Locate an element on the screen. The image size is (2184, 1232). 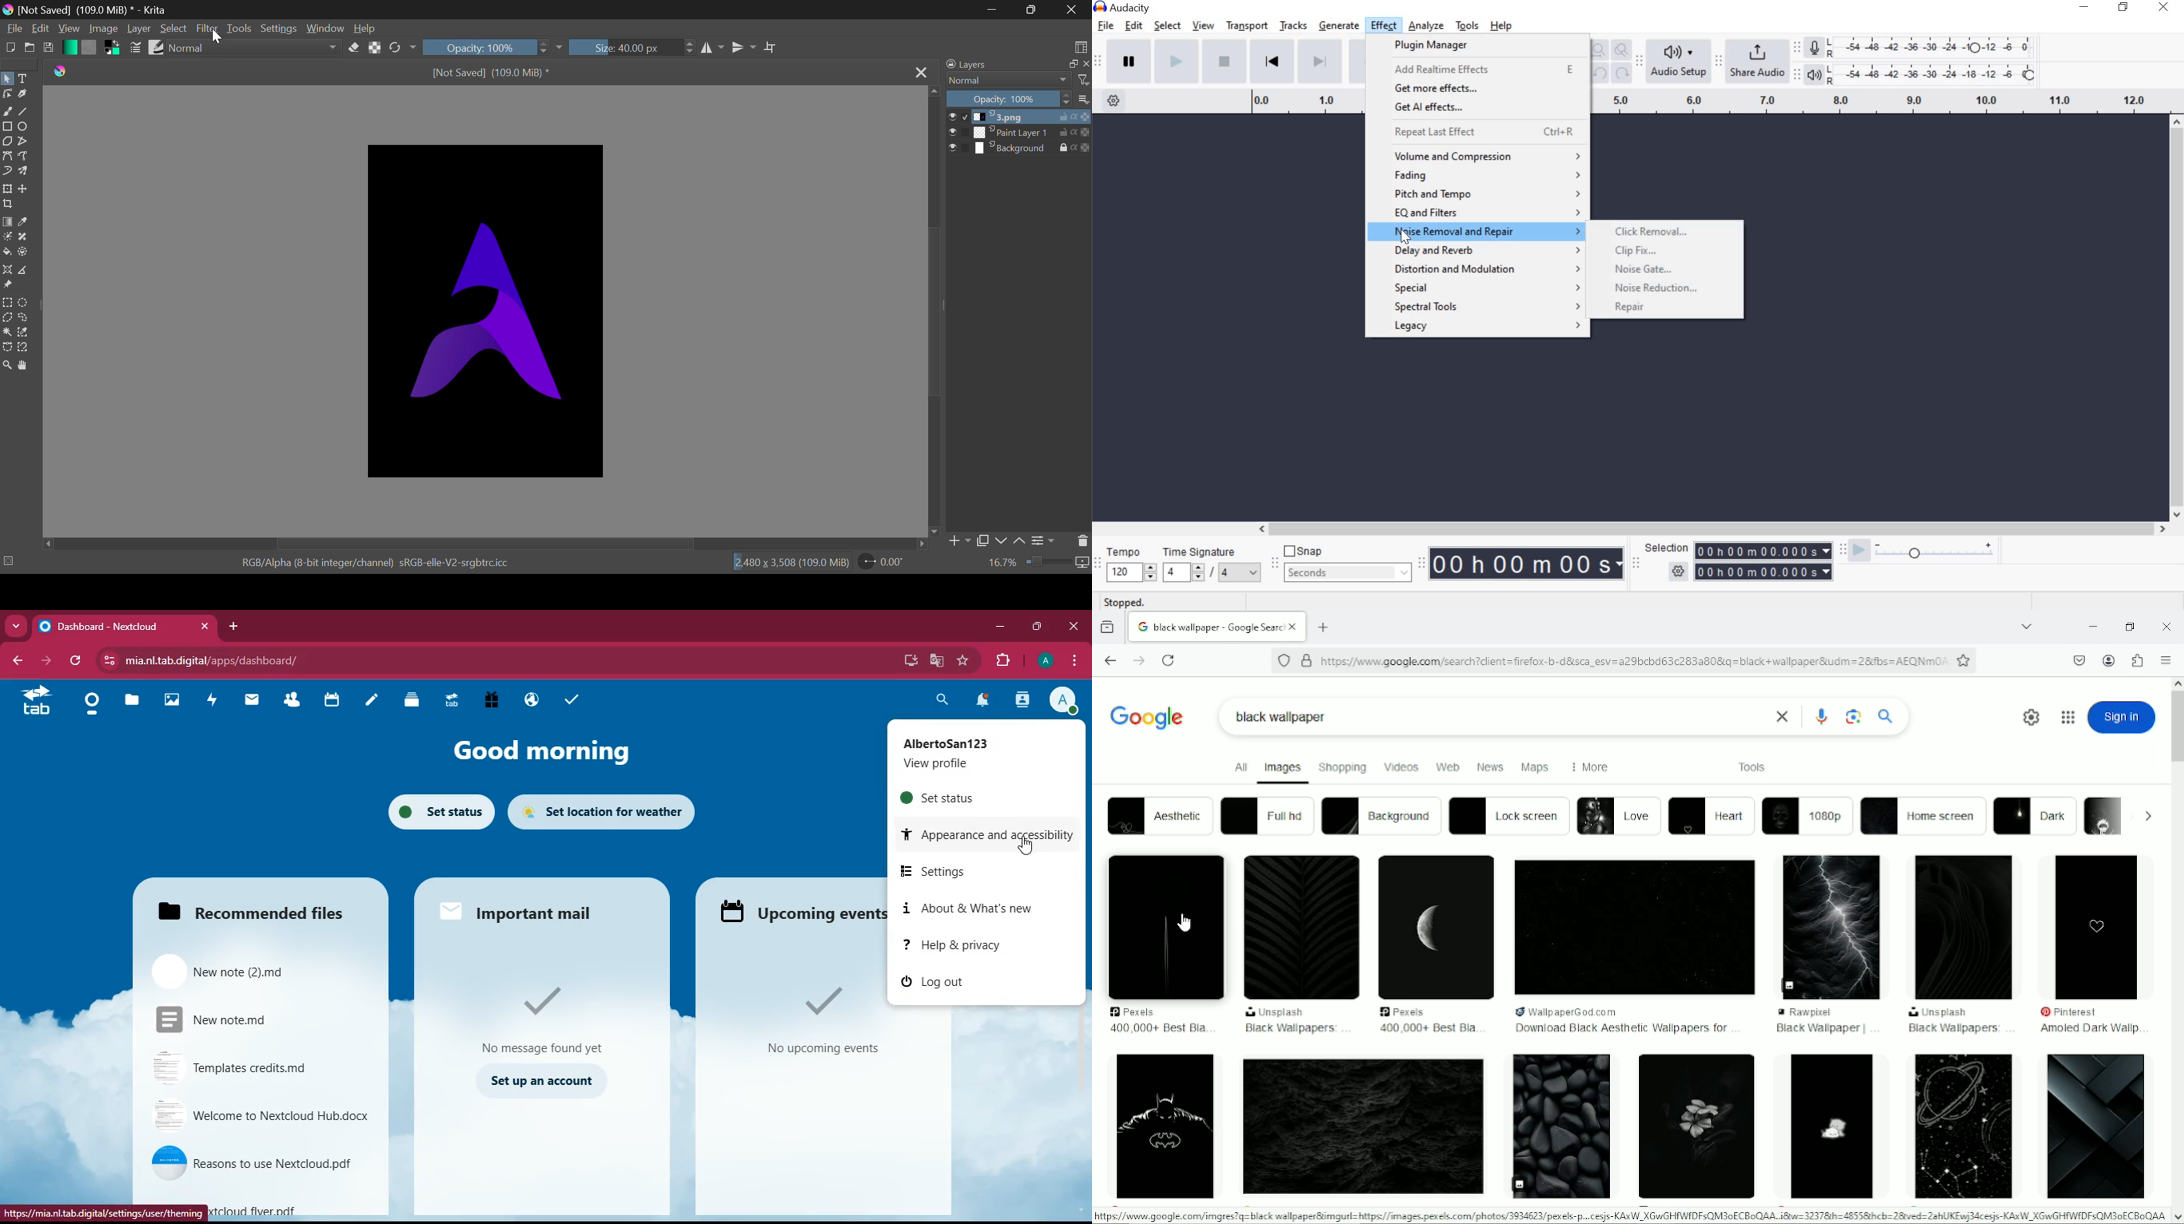
good morning is located at coordinates (532, 748).